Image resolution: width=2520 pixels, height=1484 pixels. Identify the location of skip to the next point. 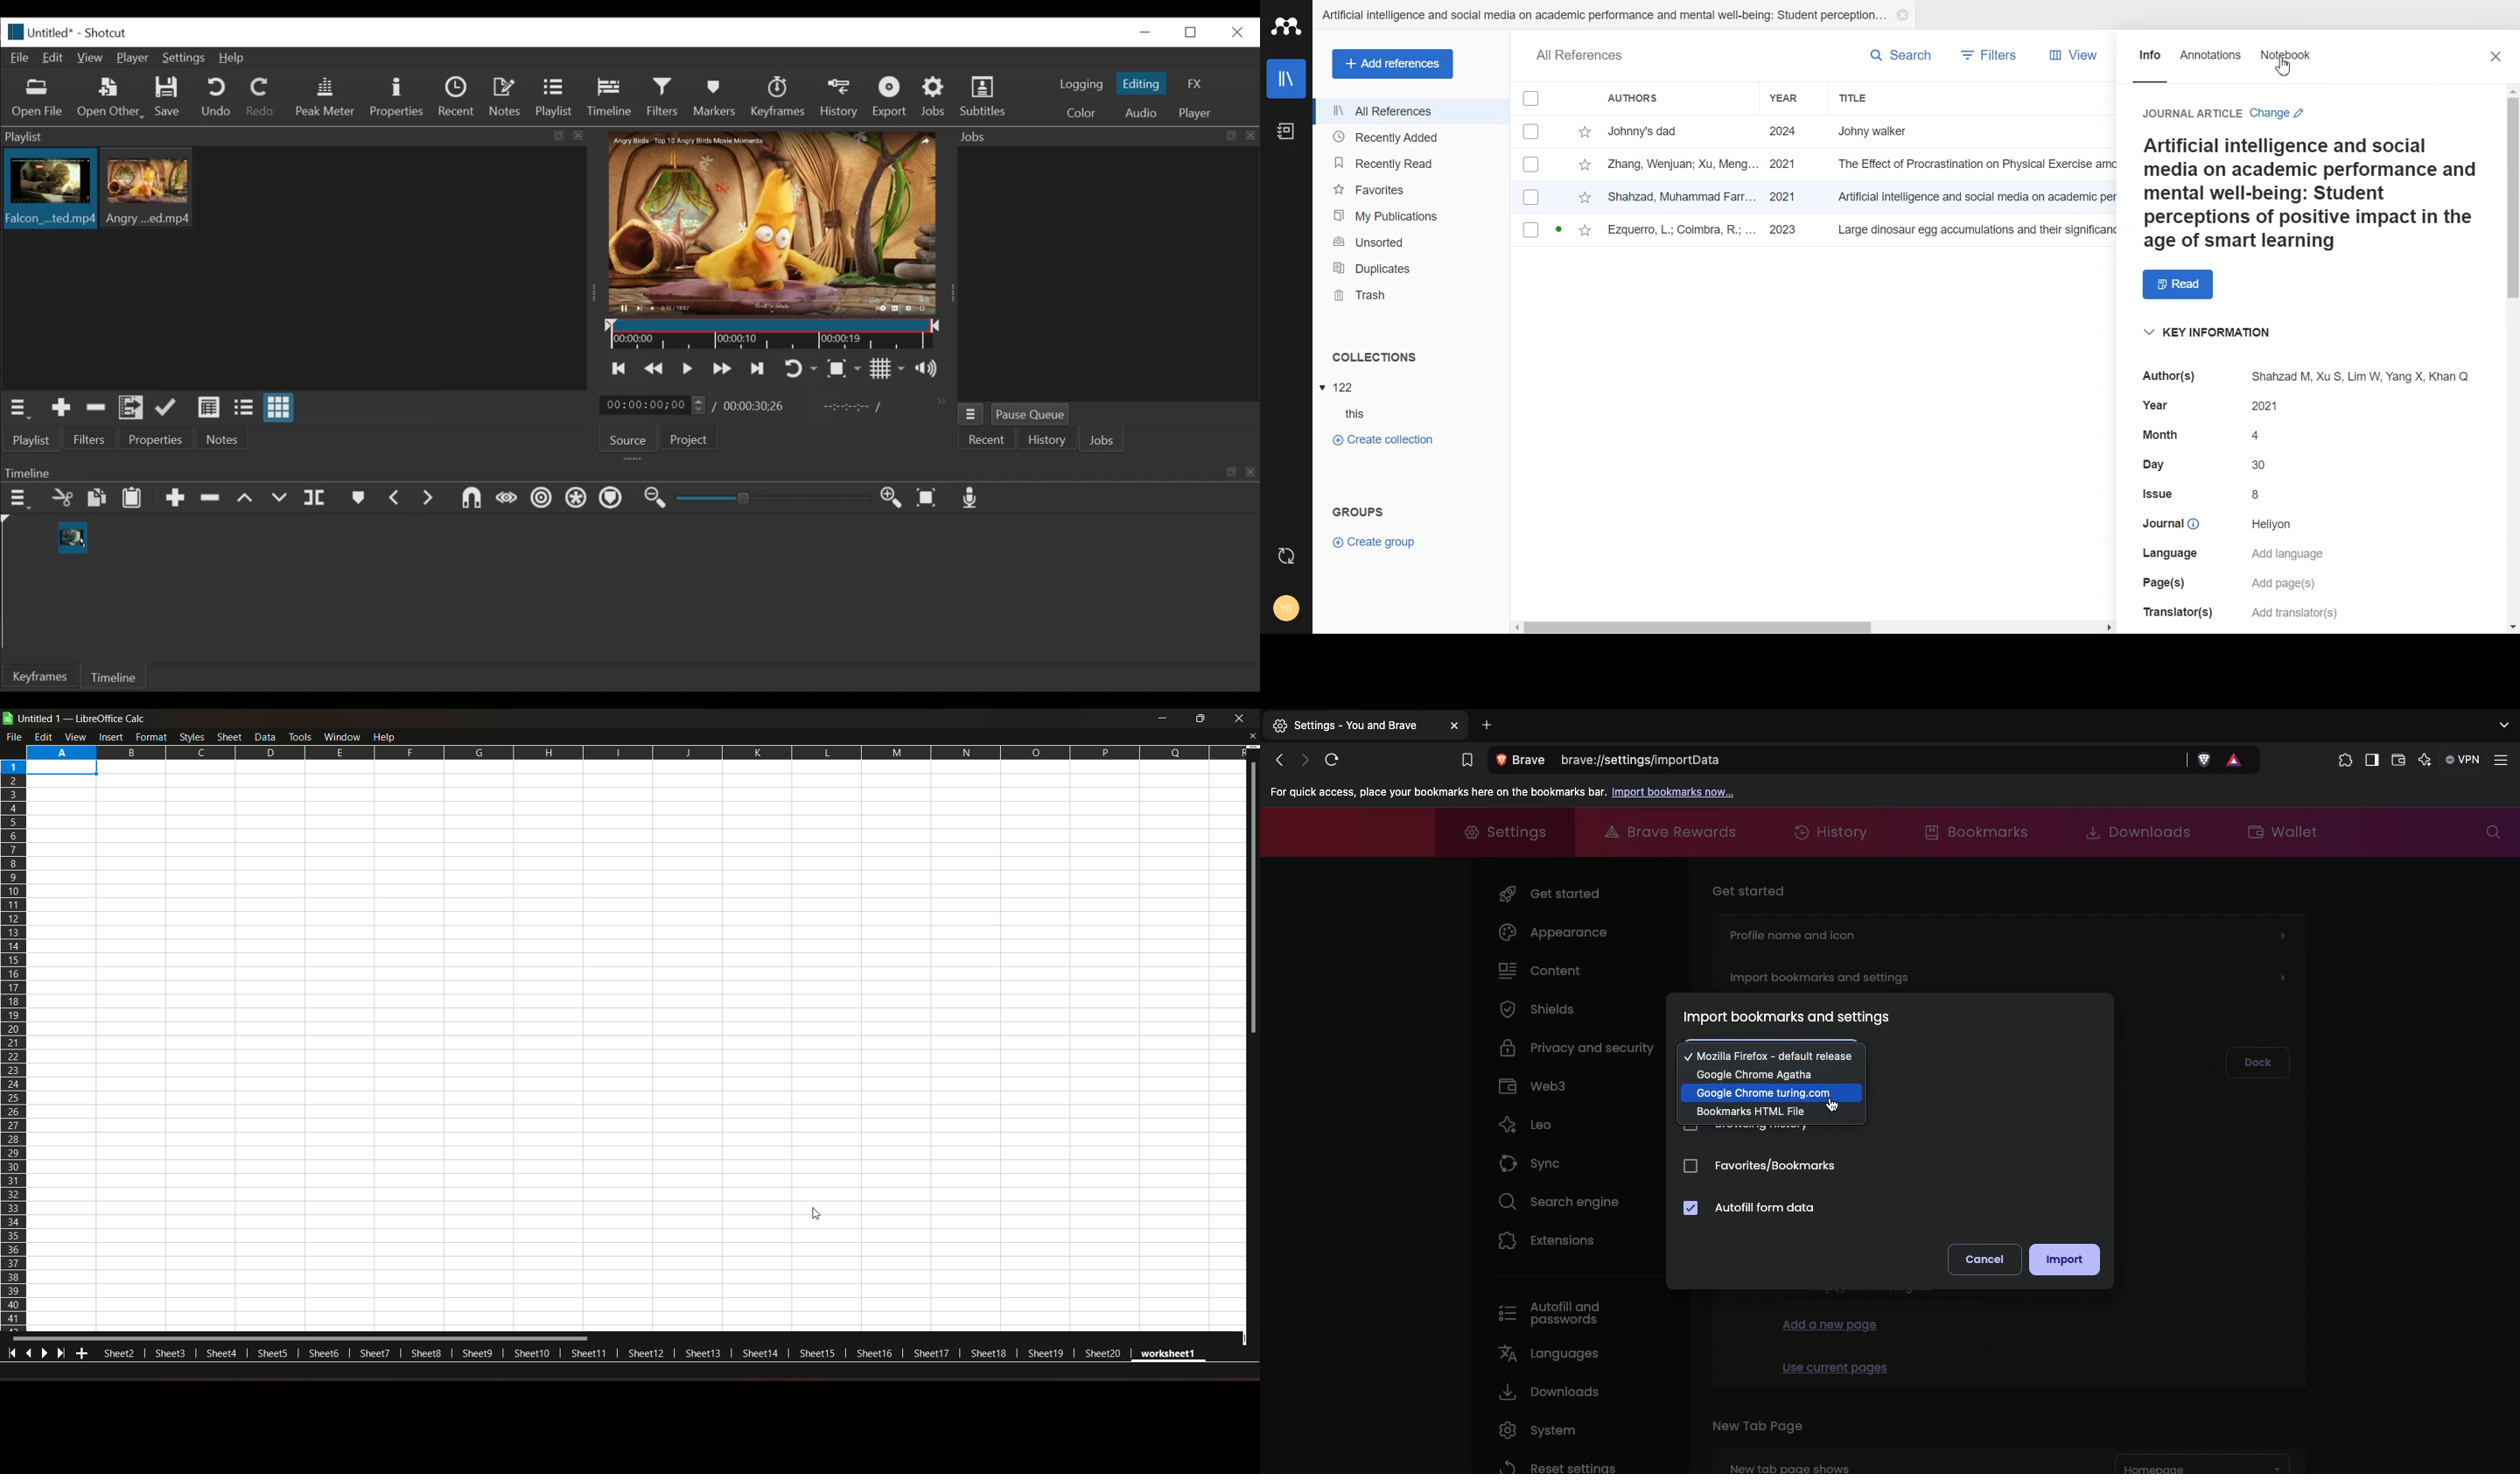
(759, 368).